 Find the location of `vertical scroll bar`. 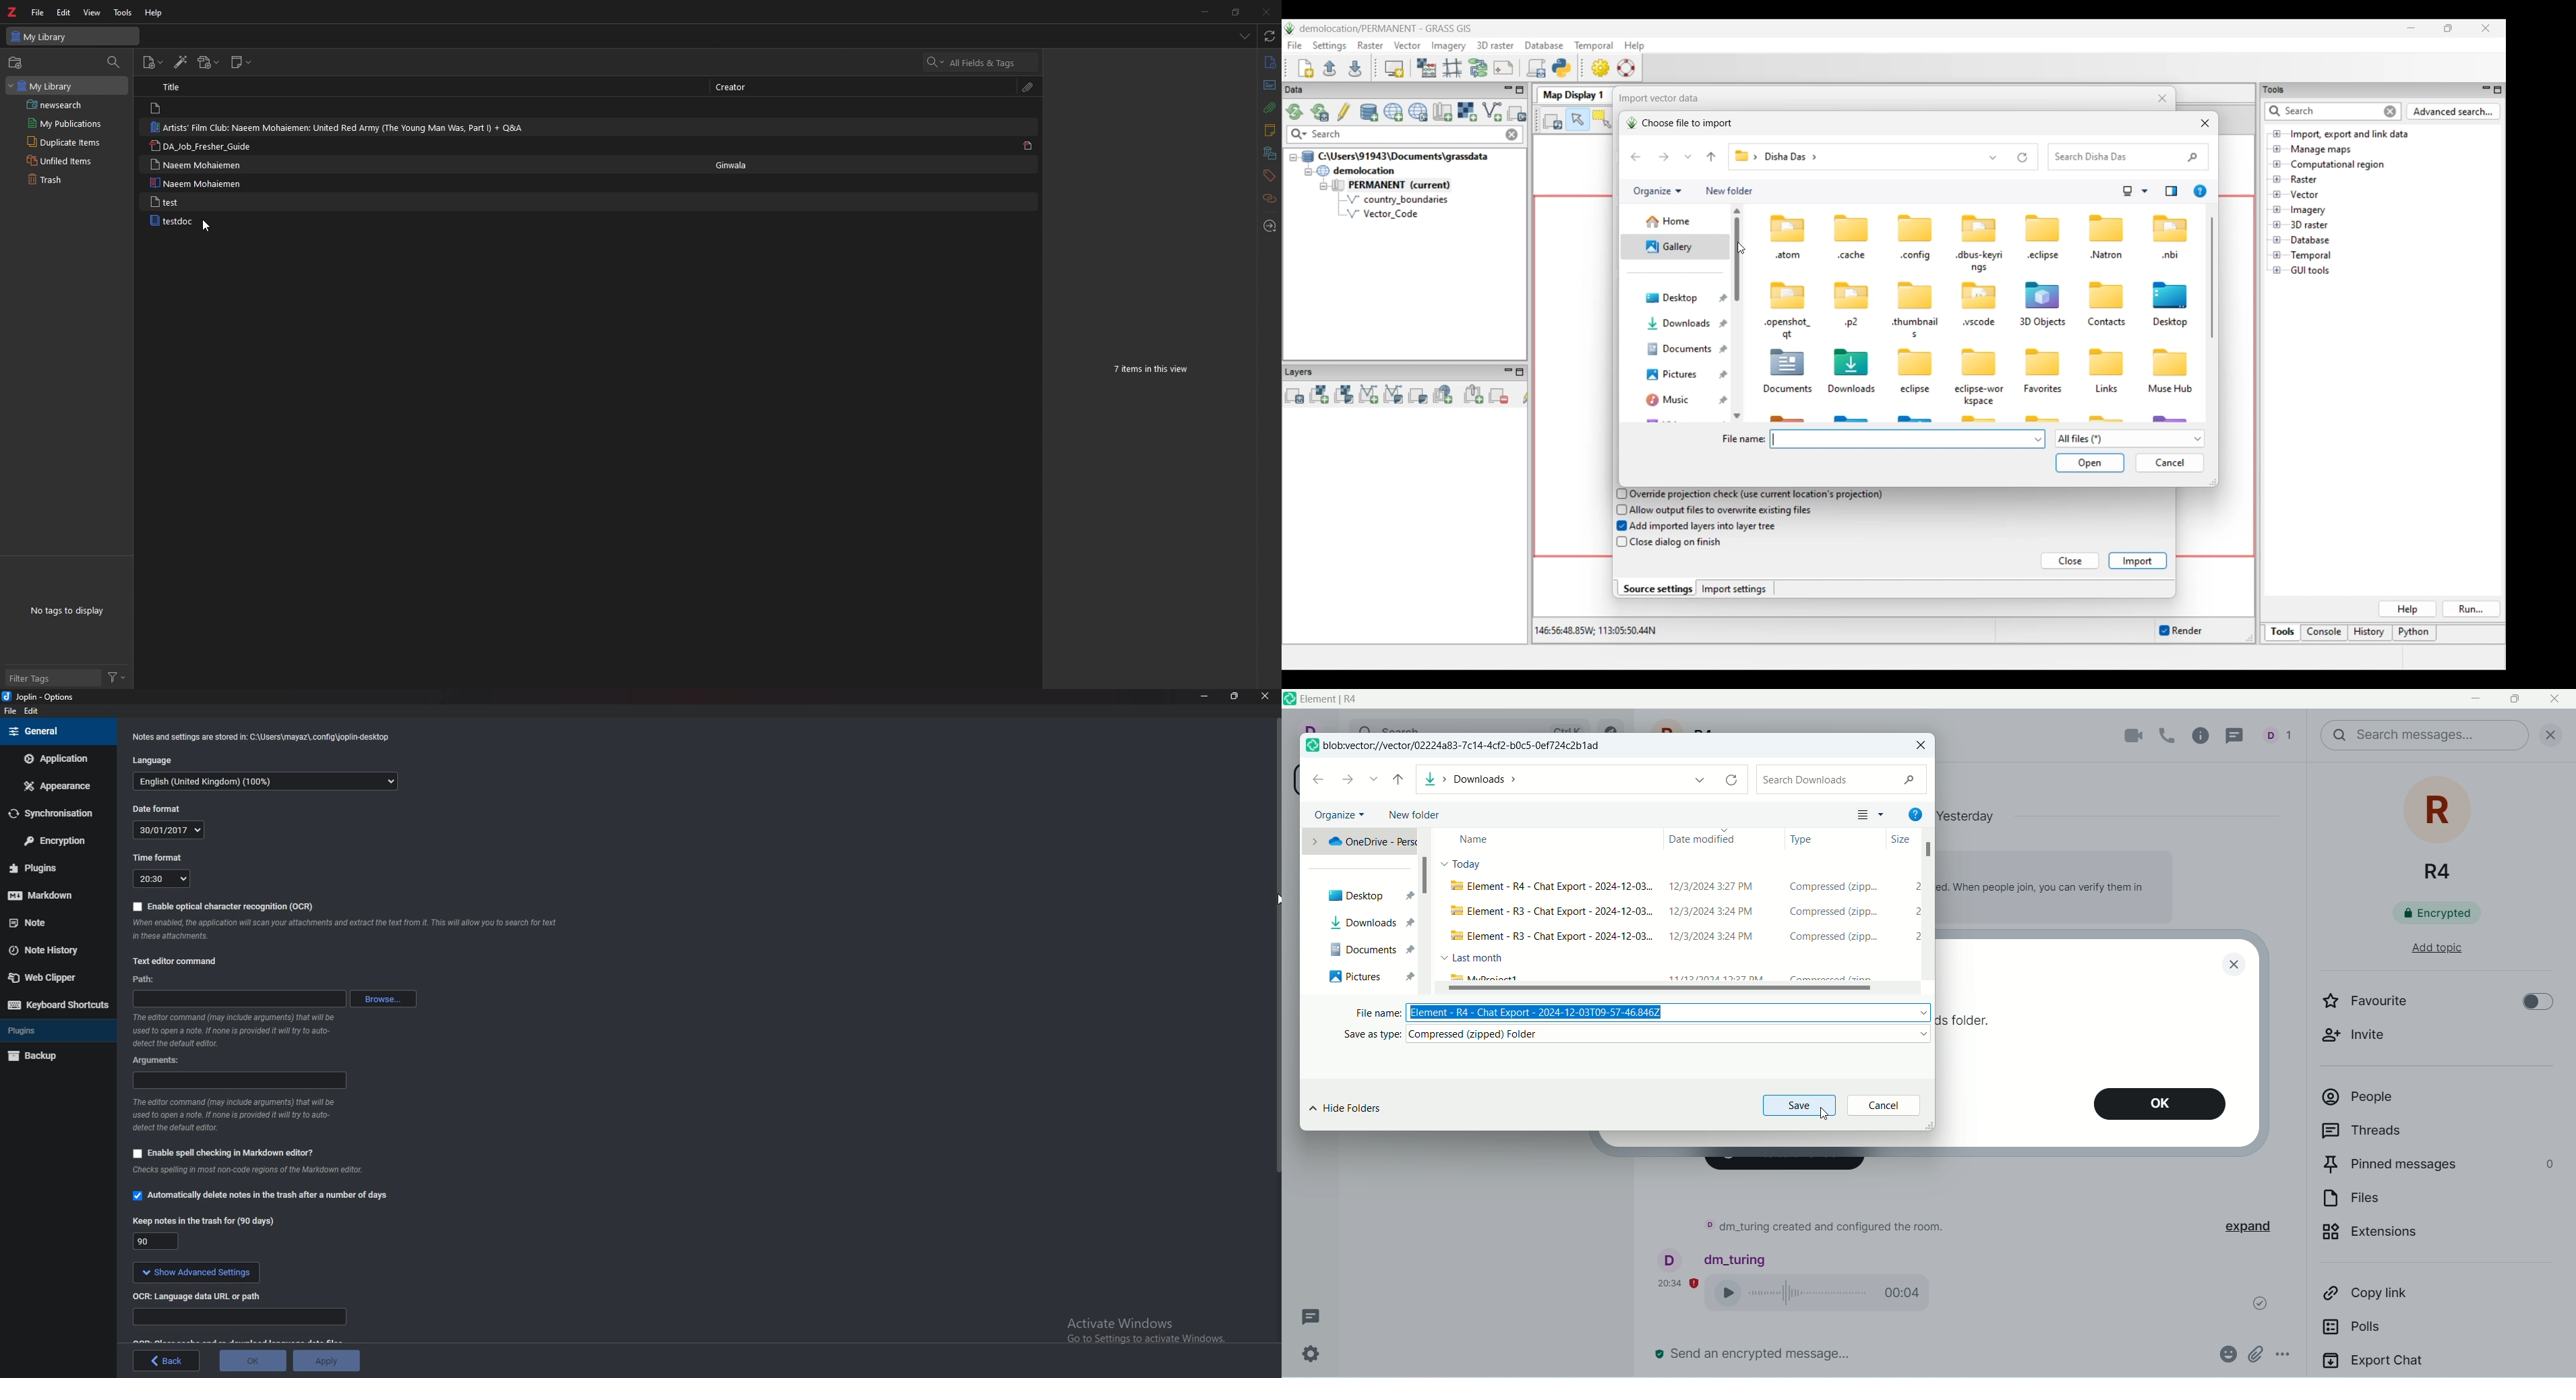

vertical scroll bar is located at coordinates (1428, 910).